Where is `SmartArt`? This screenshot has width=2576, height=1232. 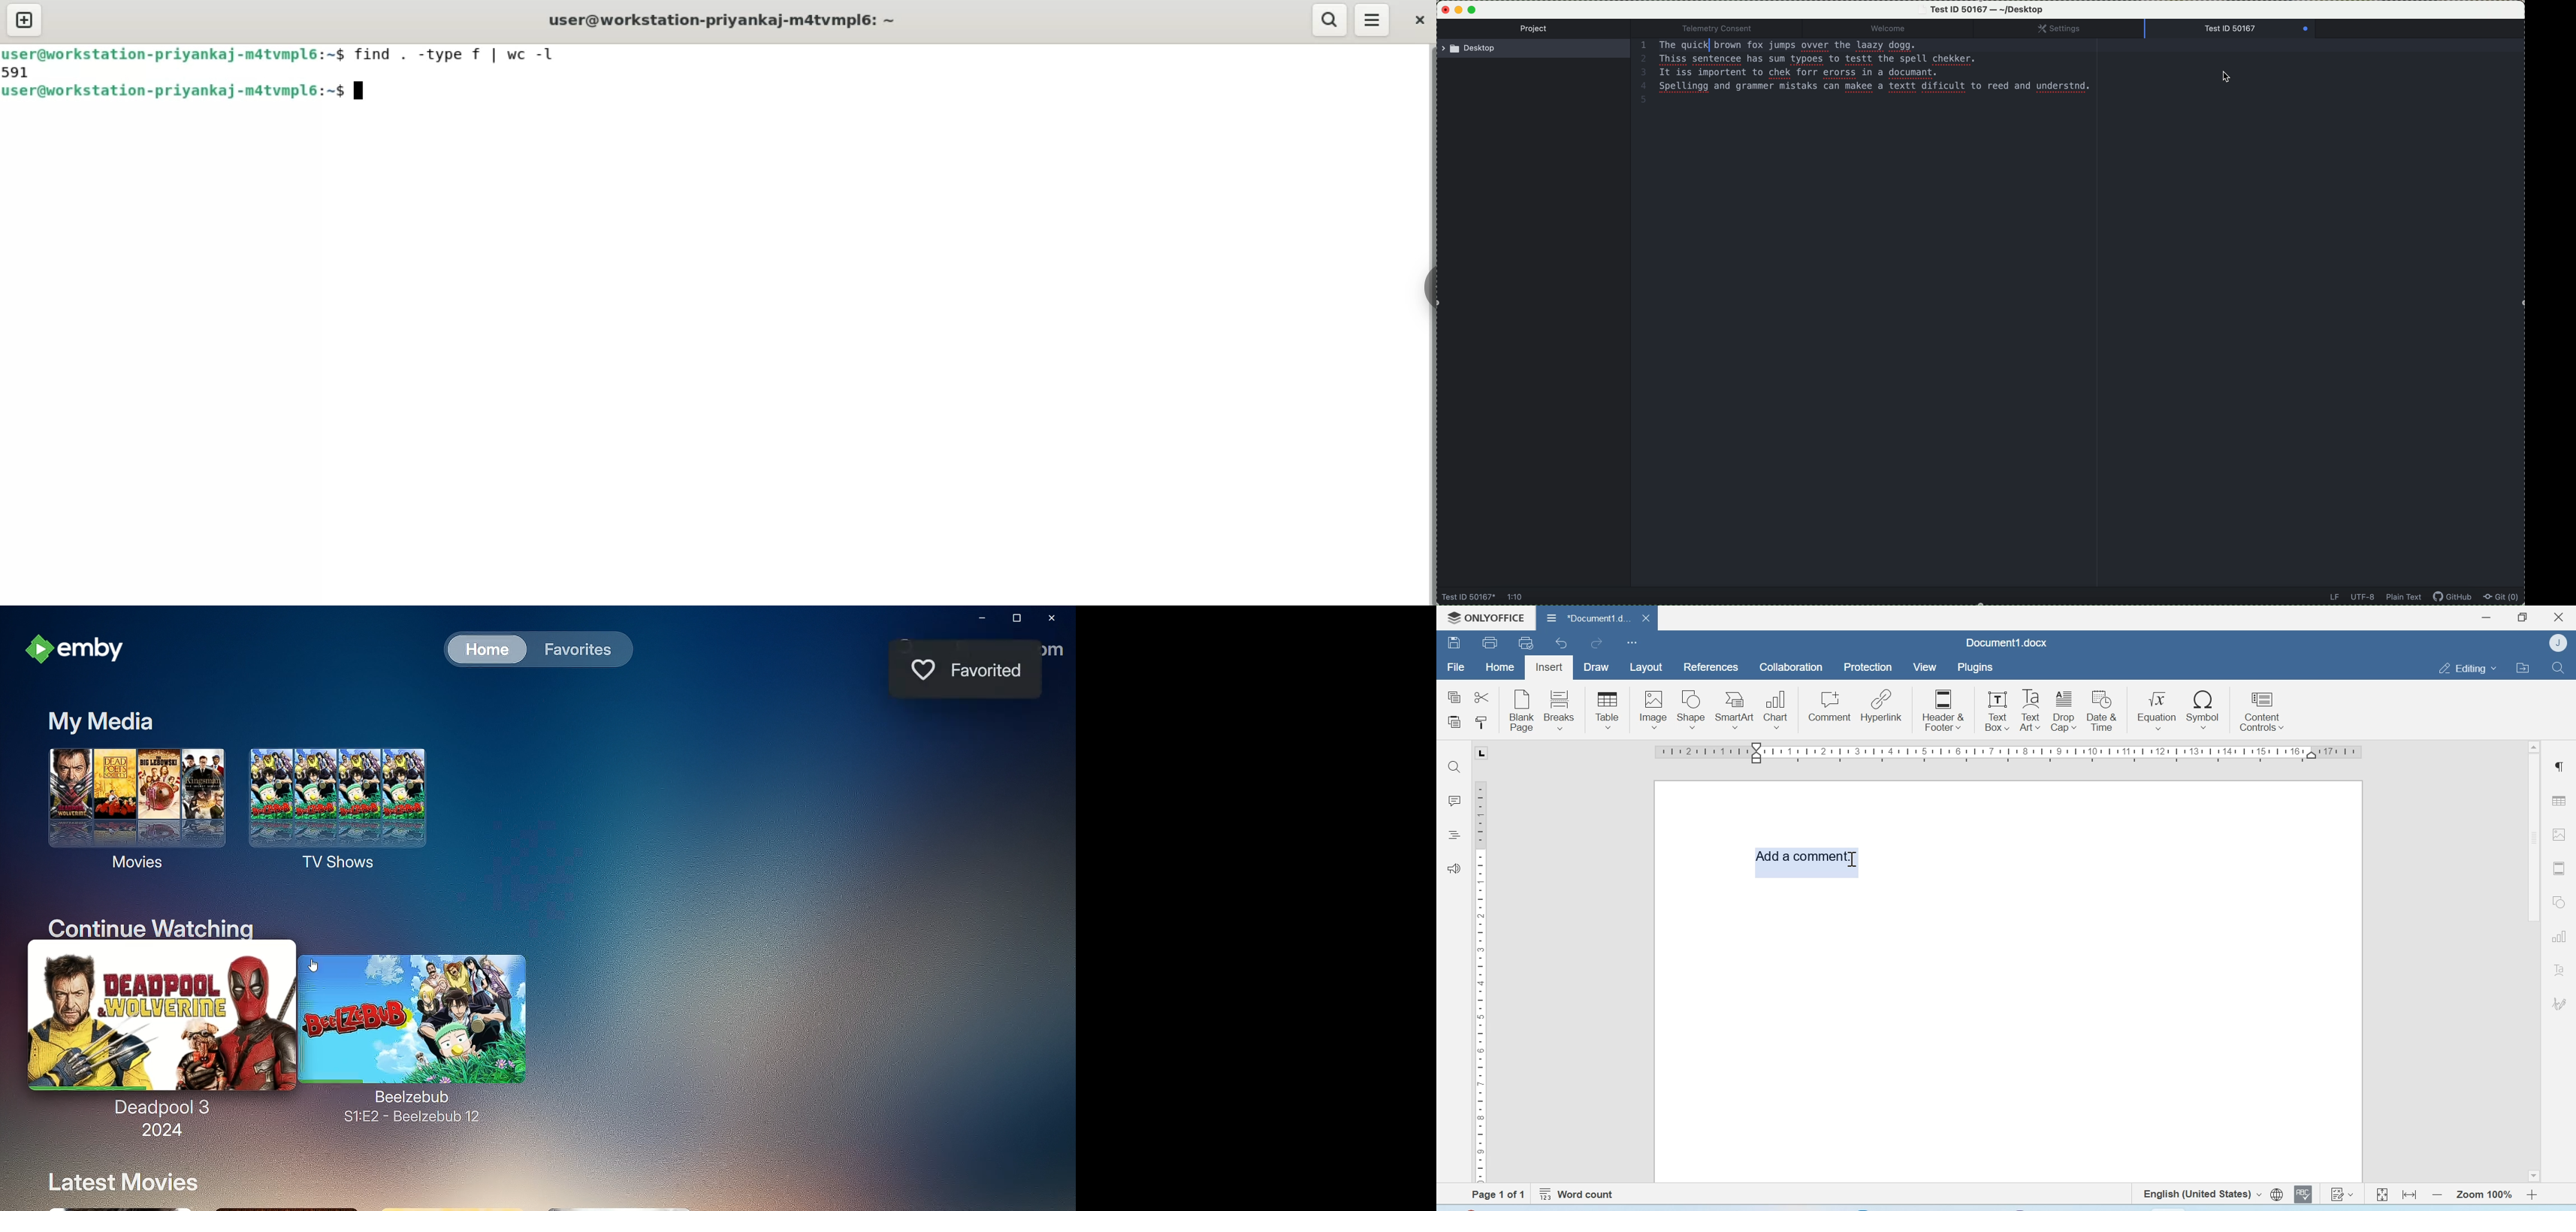 SmartArt is located at coordinates (1735, 710).